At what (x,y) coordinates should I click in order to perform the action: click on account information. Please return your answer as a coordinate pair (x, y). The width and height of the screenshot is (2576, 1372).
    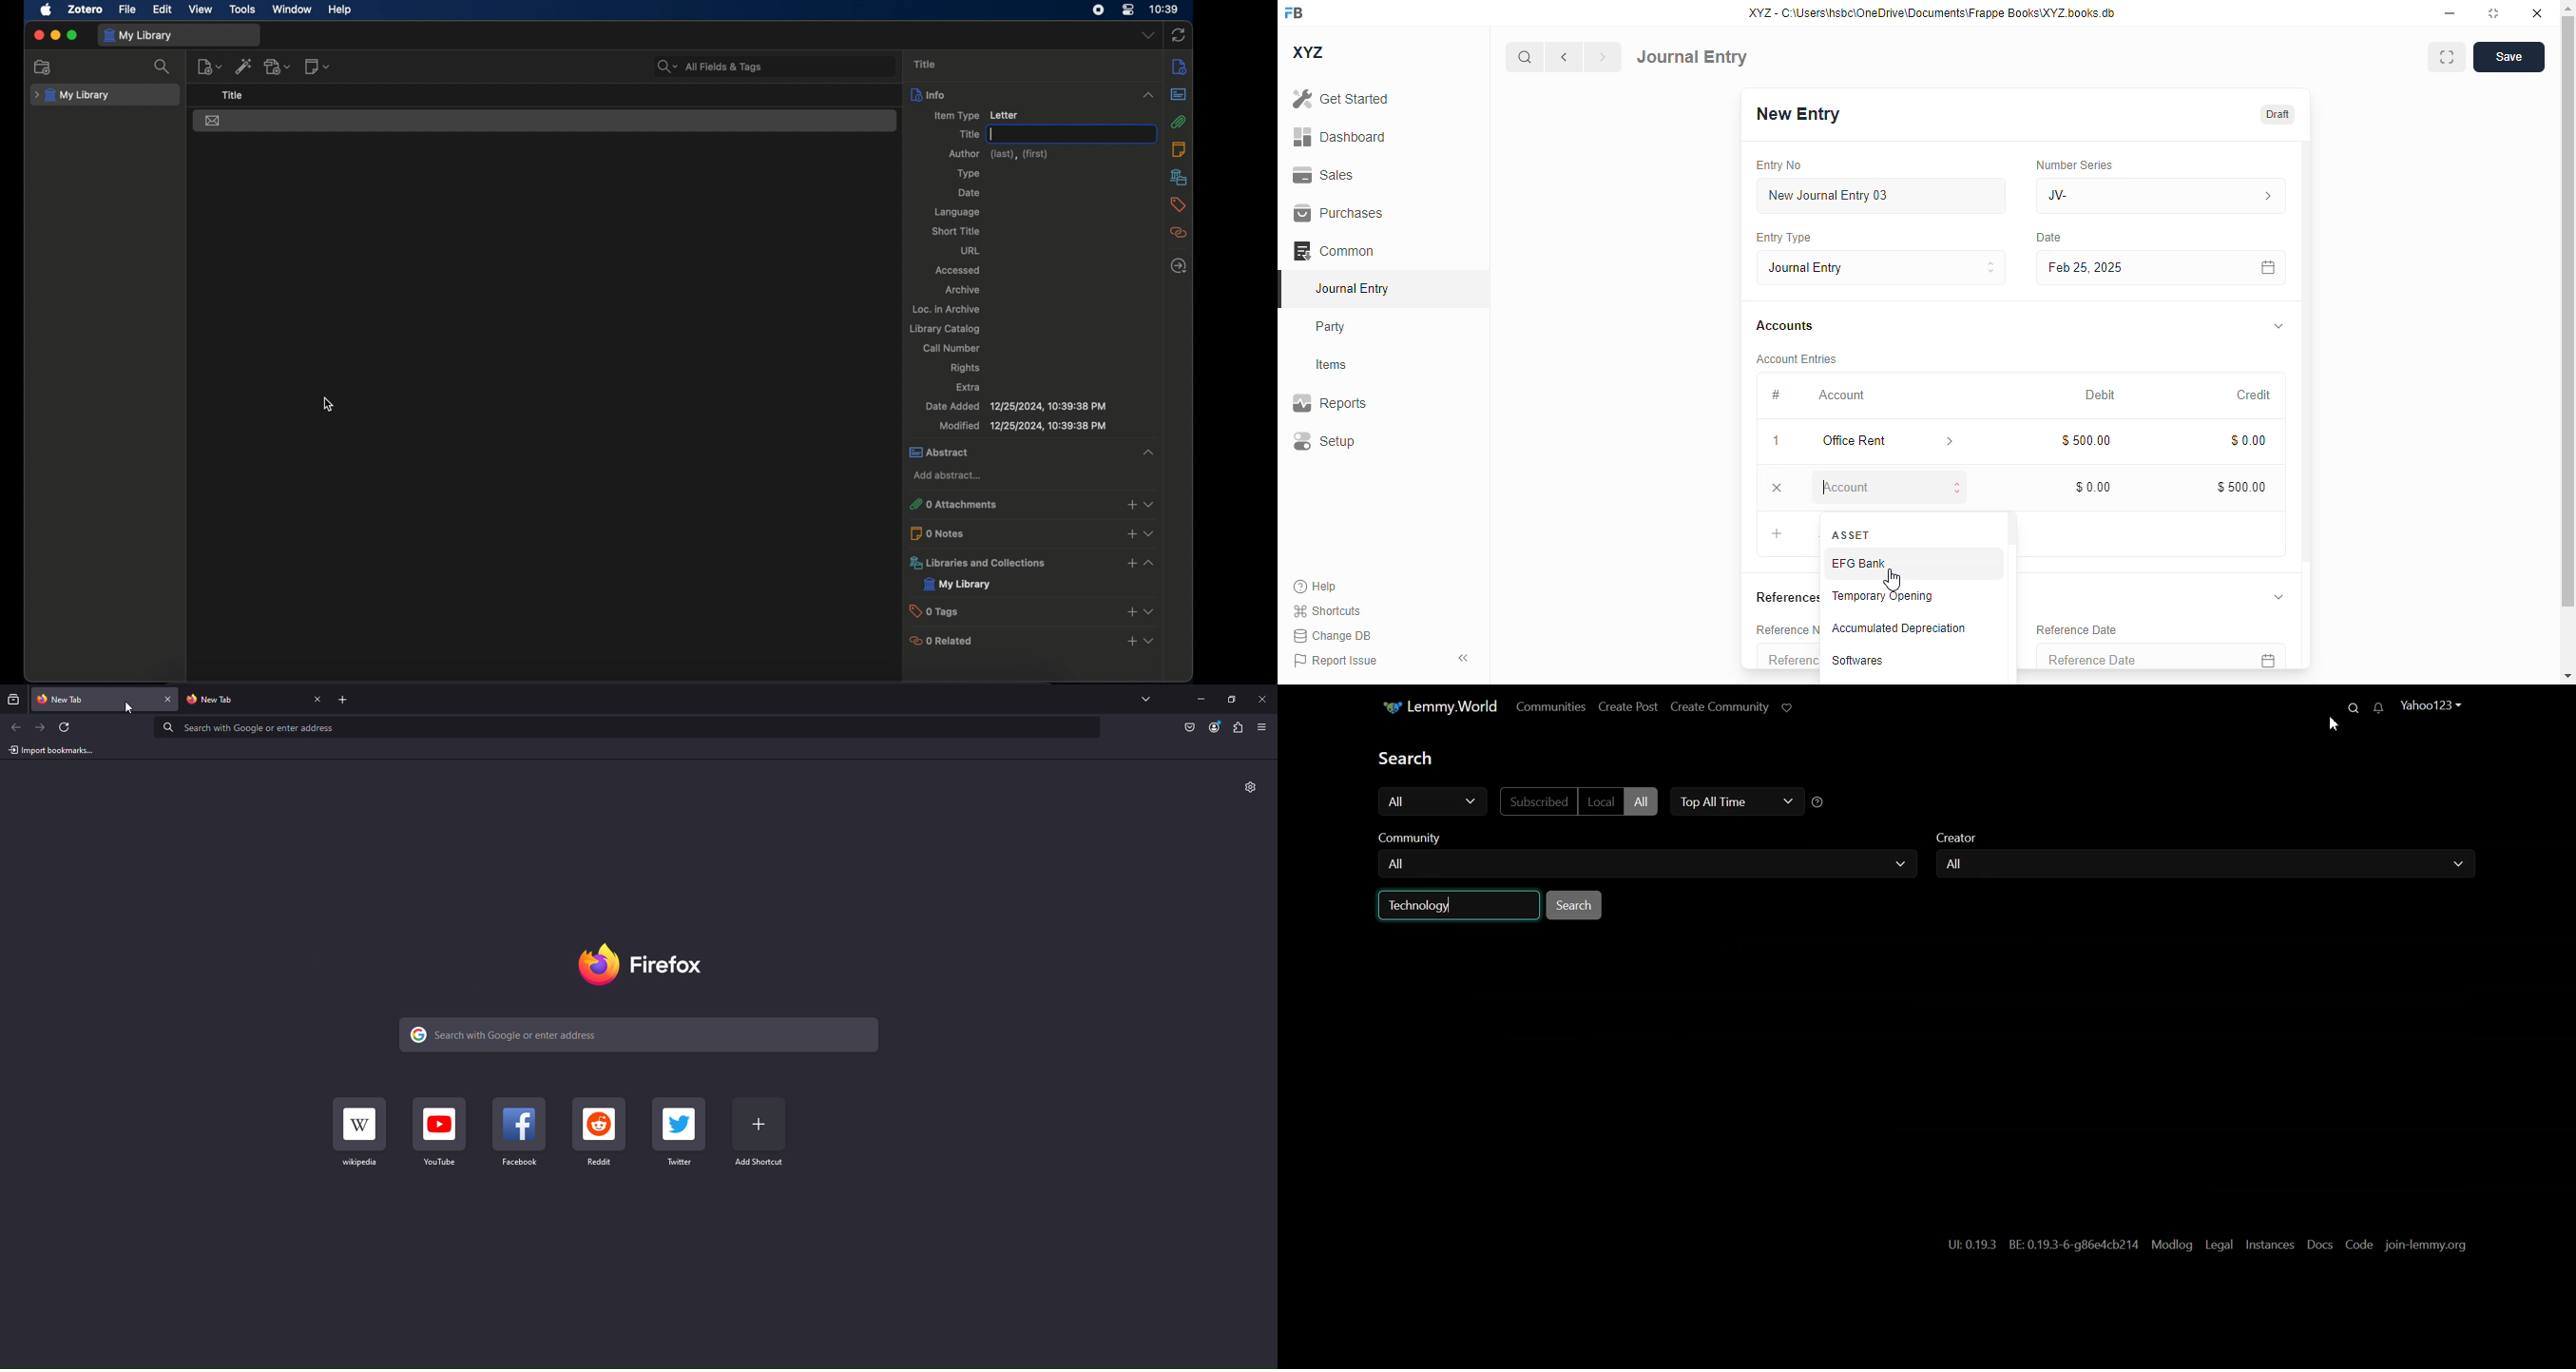
    Looking at the image, I should click on (1947, 443).